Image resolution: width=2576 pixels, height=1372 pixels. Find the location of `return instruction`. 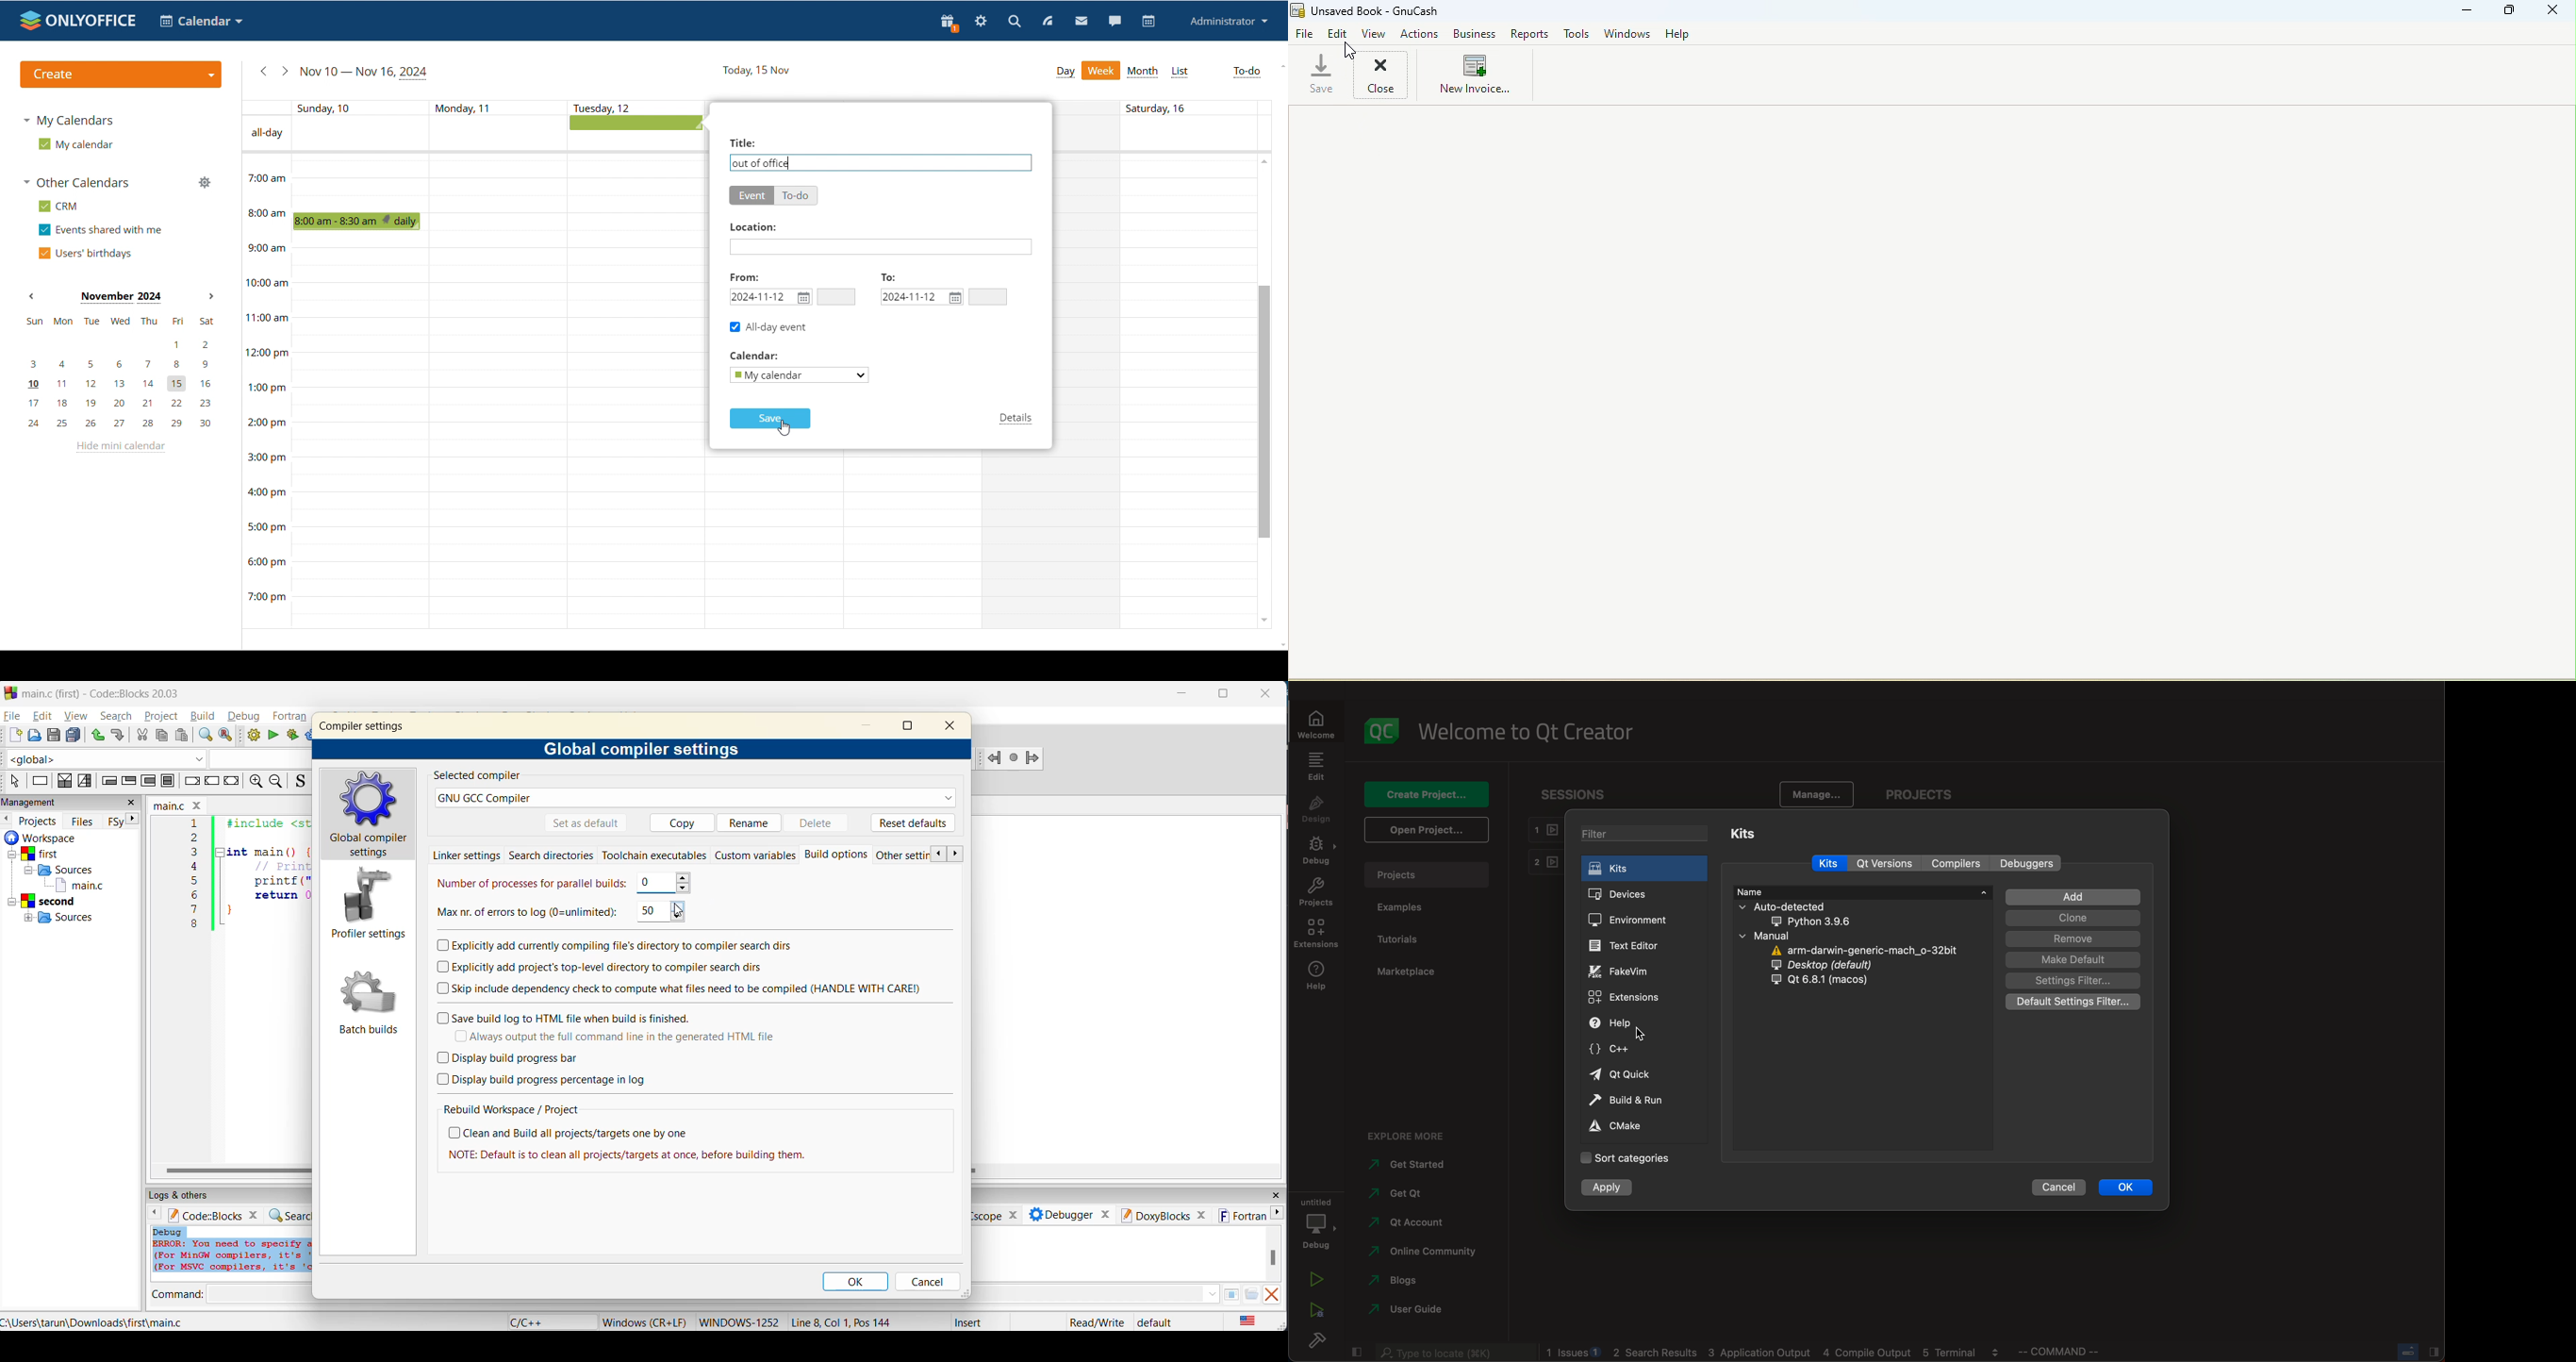

return instruction is located at coordinates (232, 780).